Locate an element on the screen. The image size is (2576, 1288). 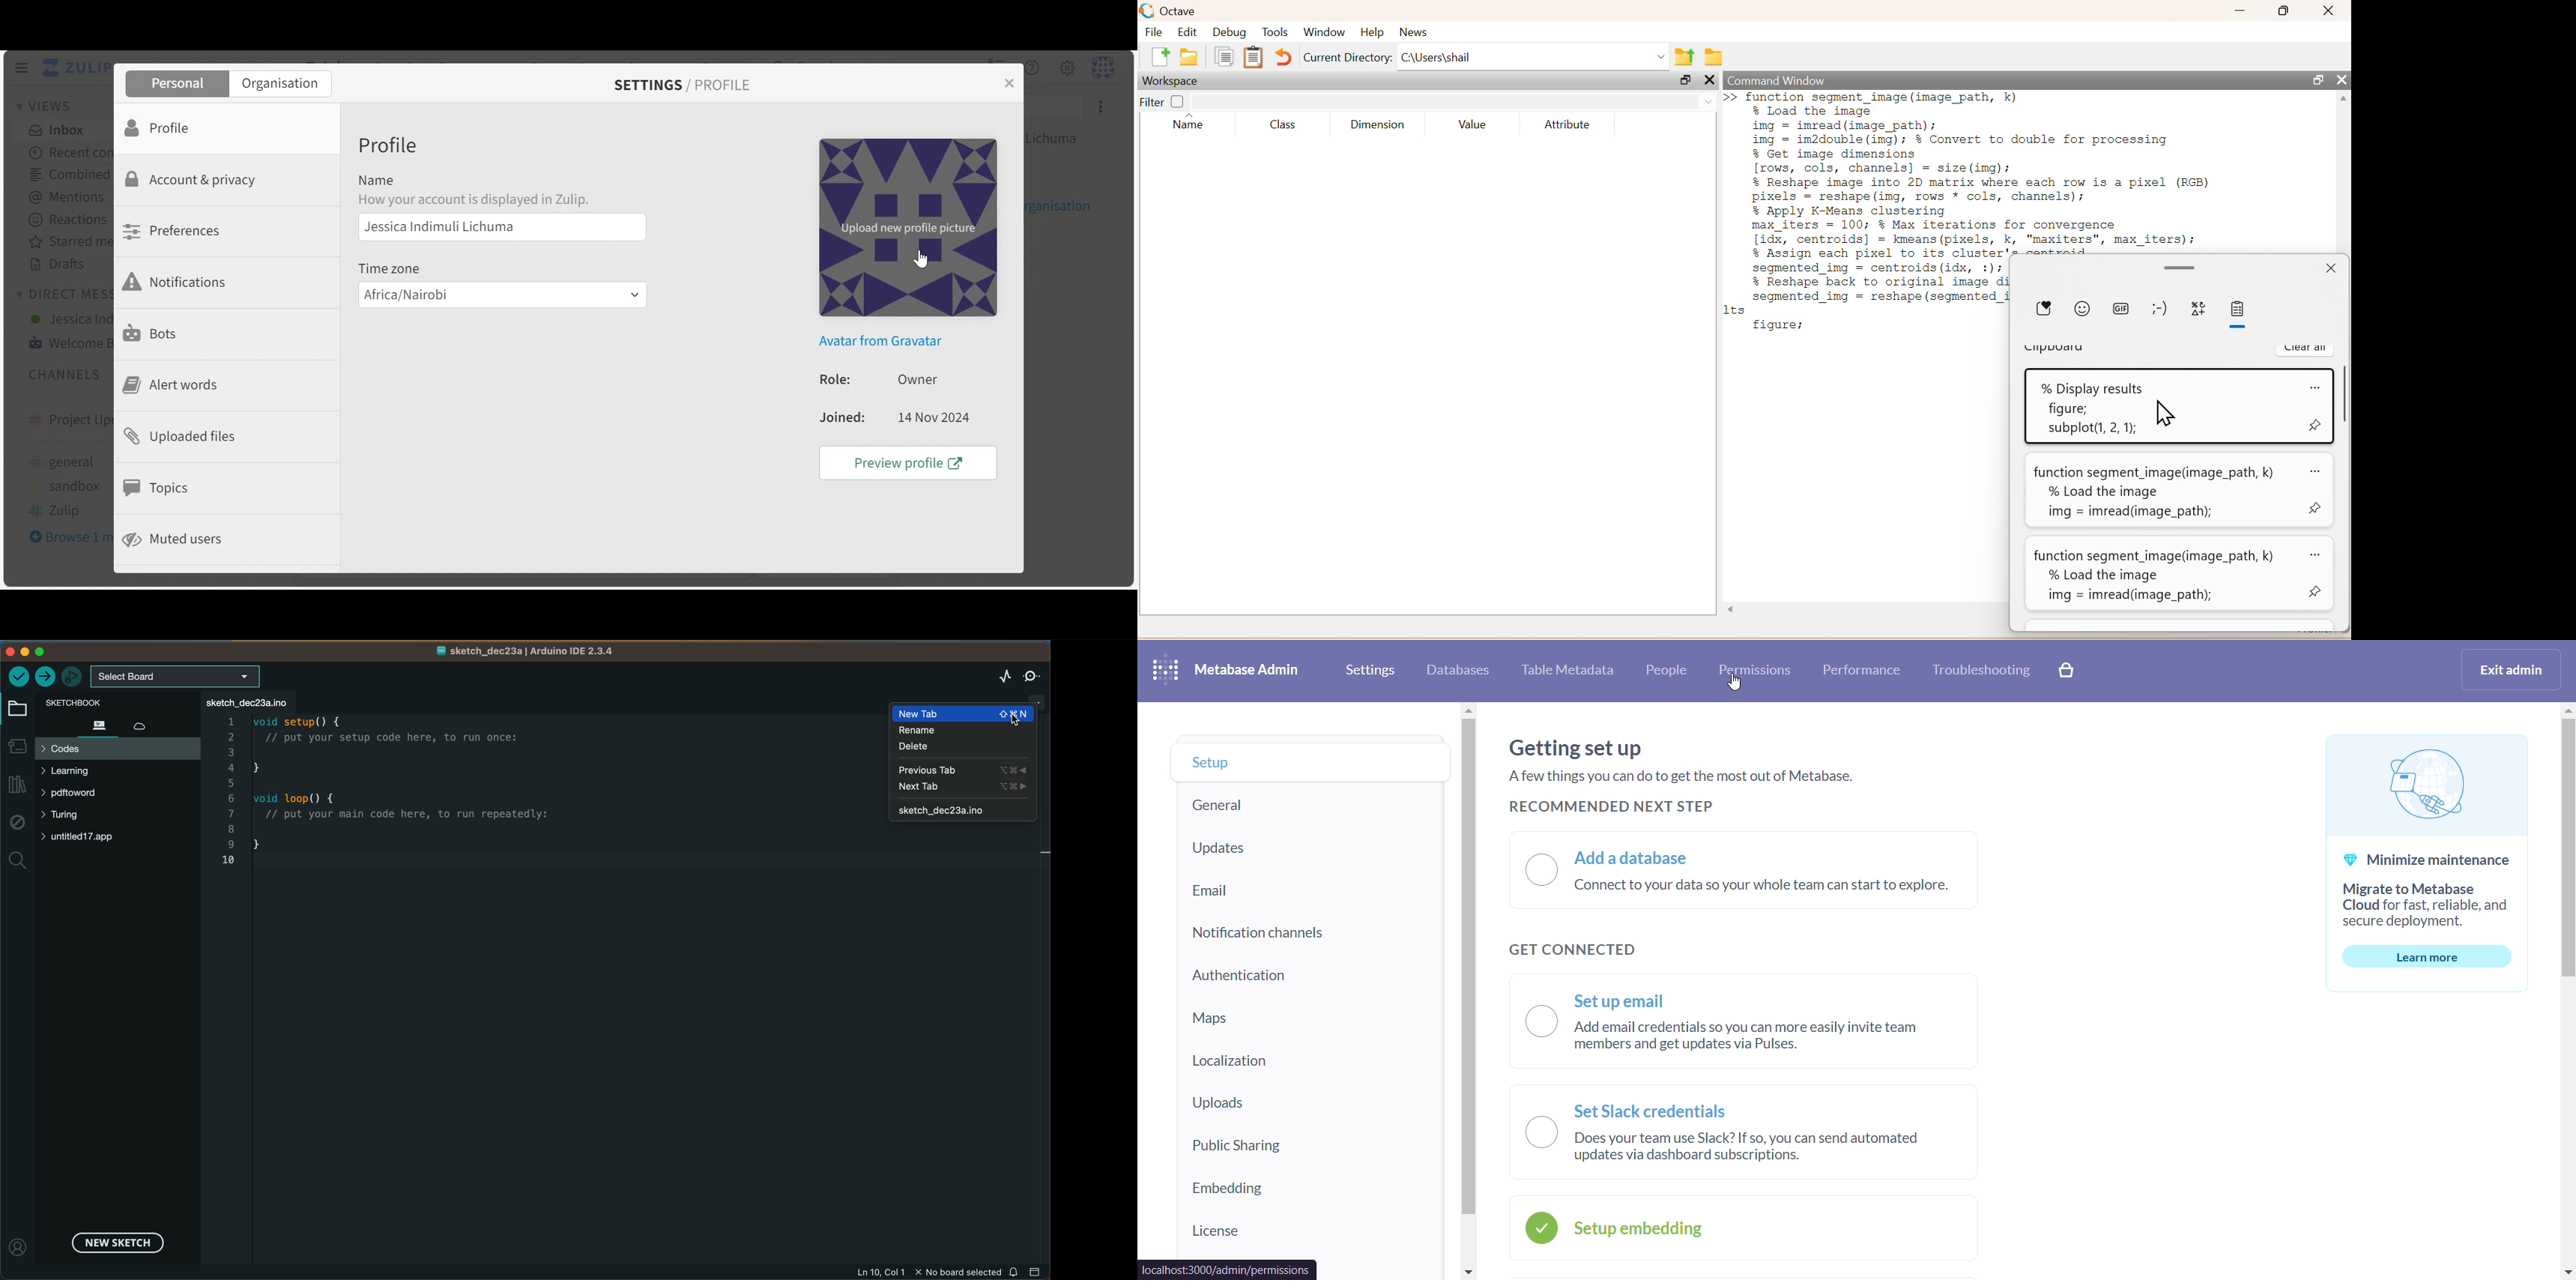
Close is located at coordinates (1007, 82).